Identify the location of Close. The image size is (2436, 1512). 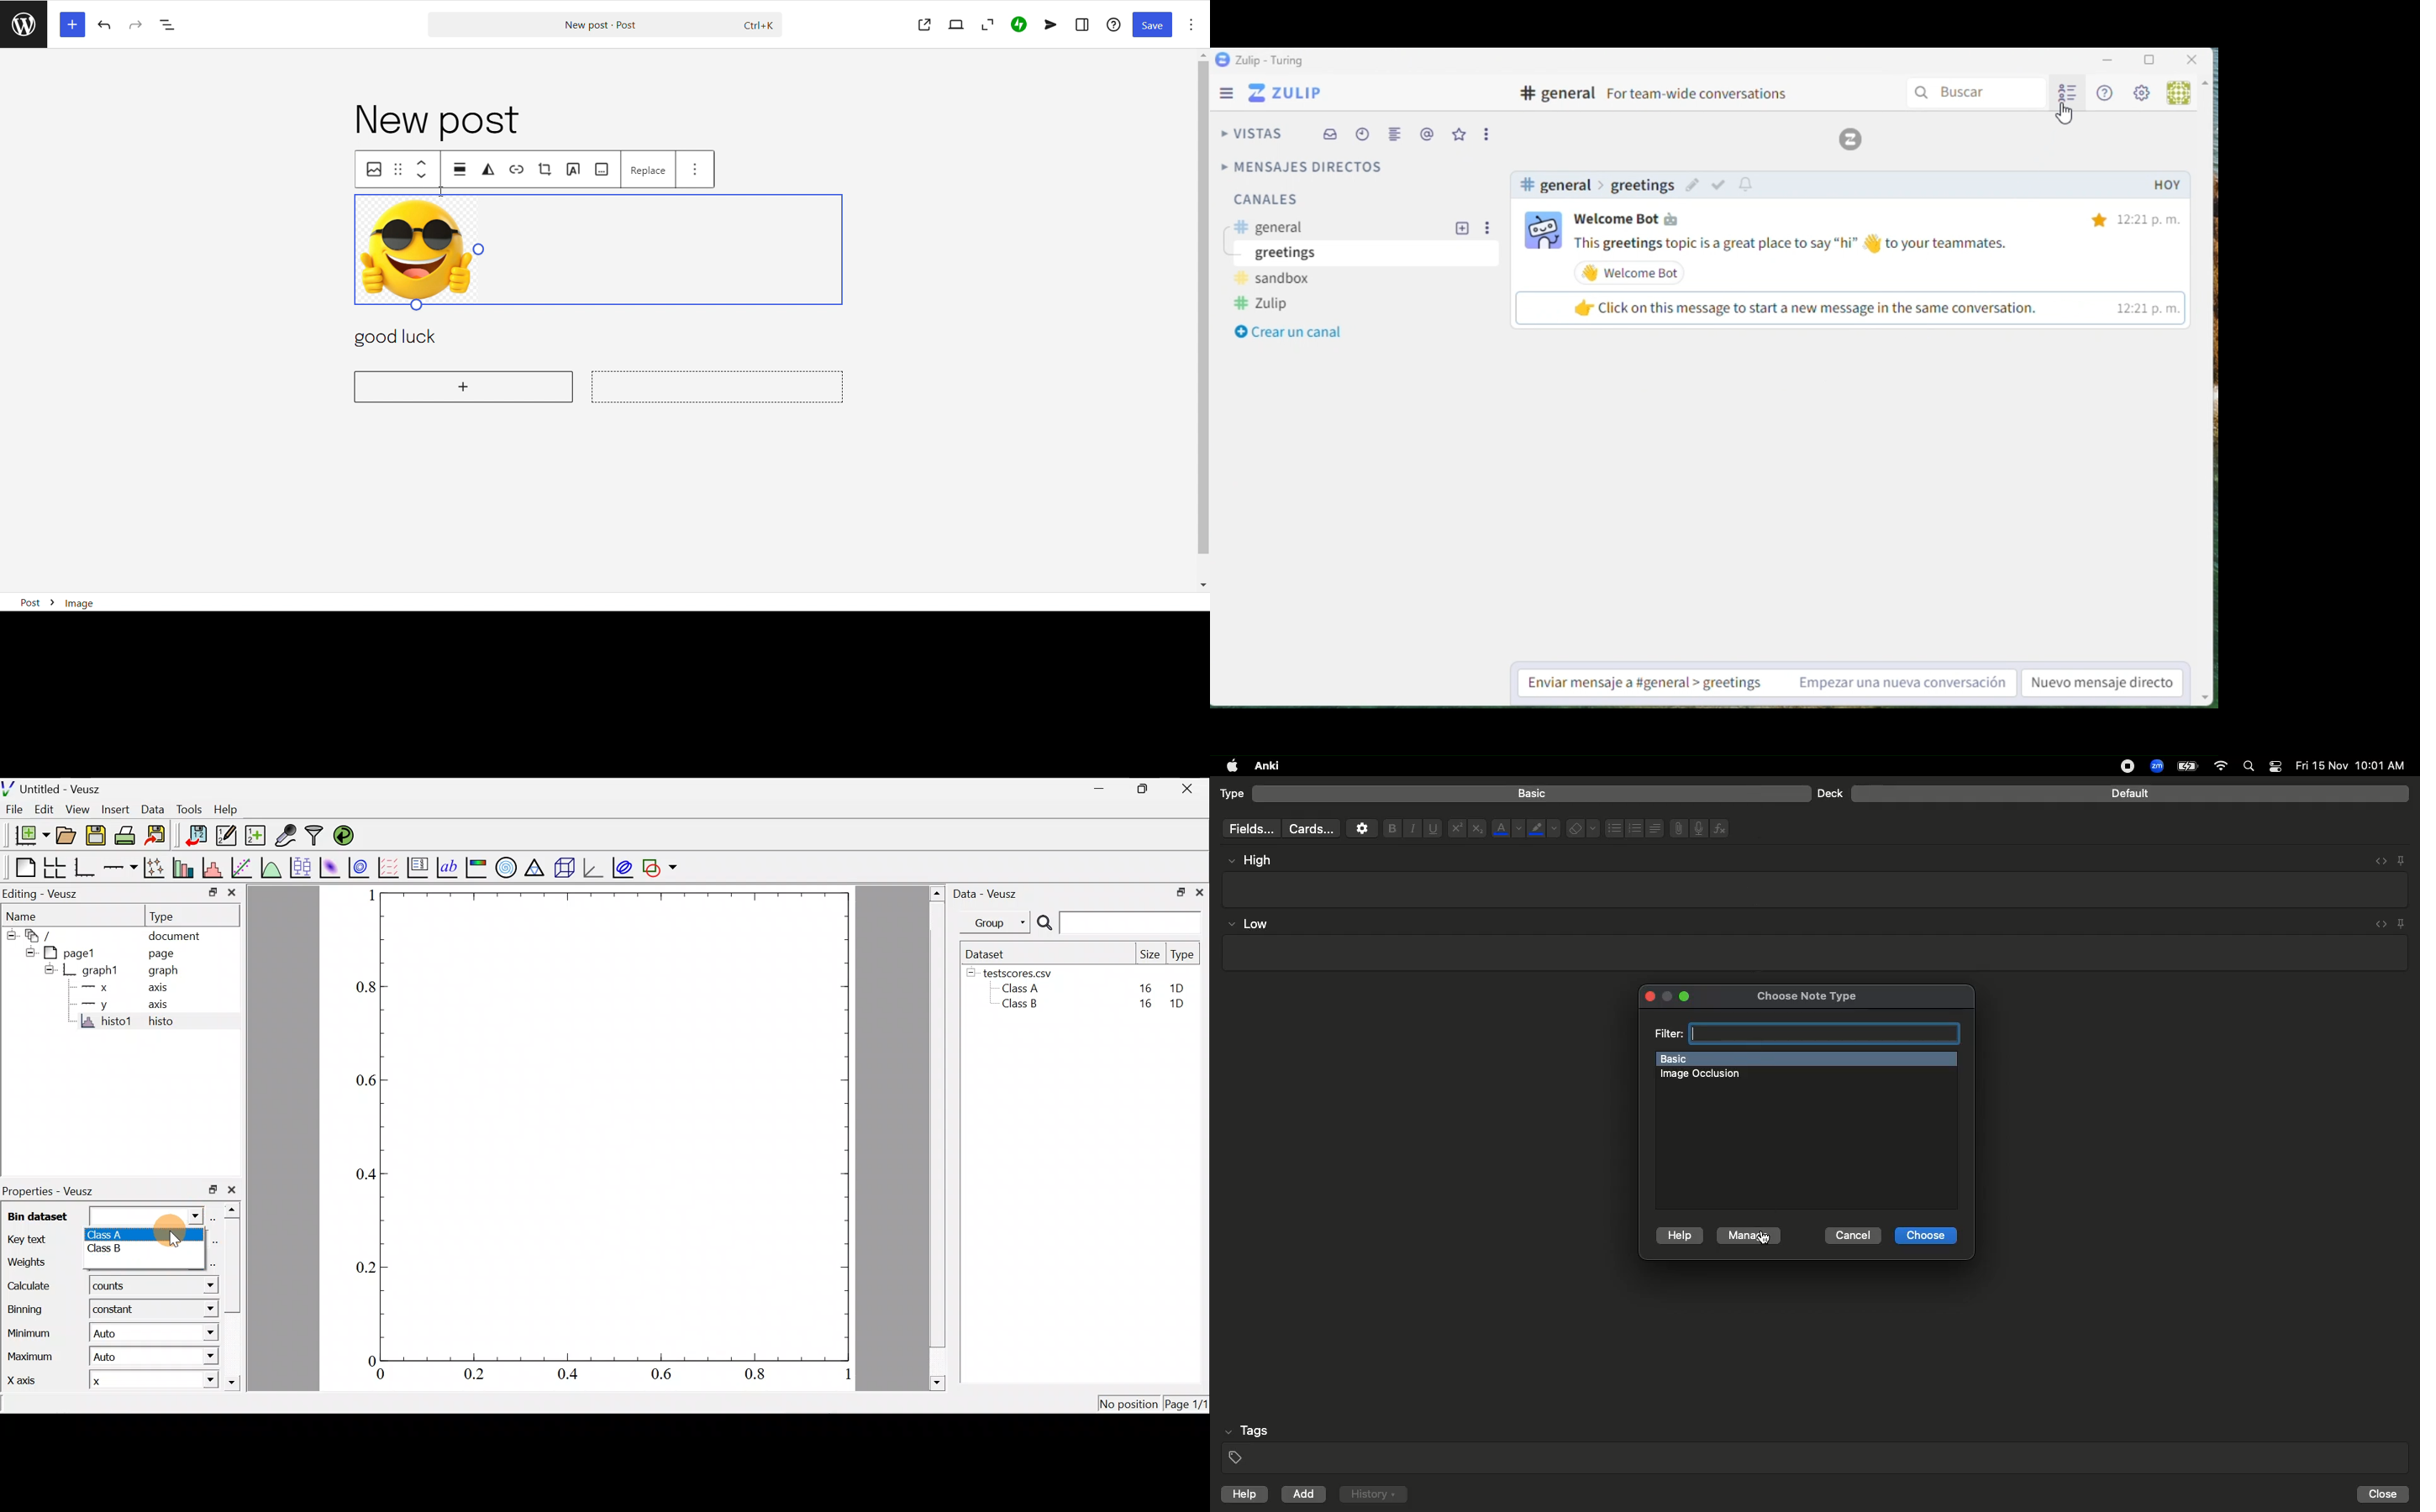
(1648, 995).